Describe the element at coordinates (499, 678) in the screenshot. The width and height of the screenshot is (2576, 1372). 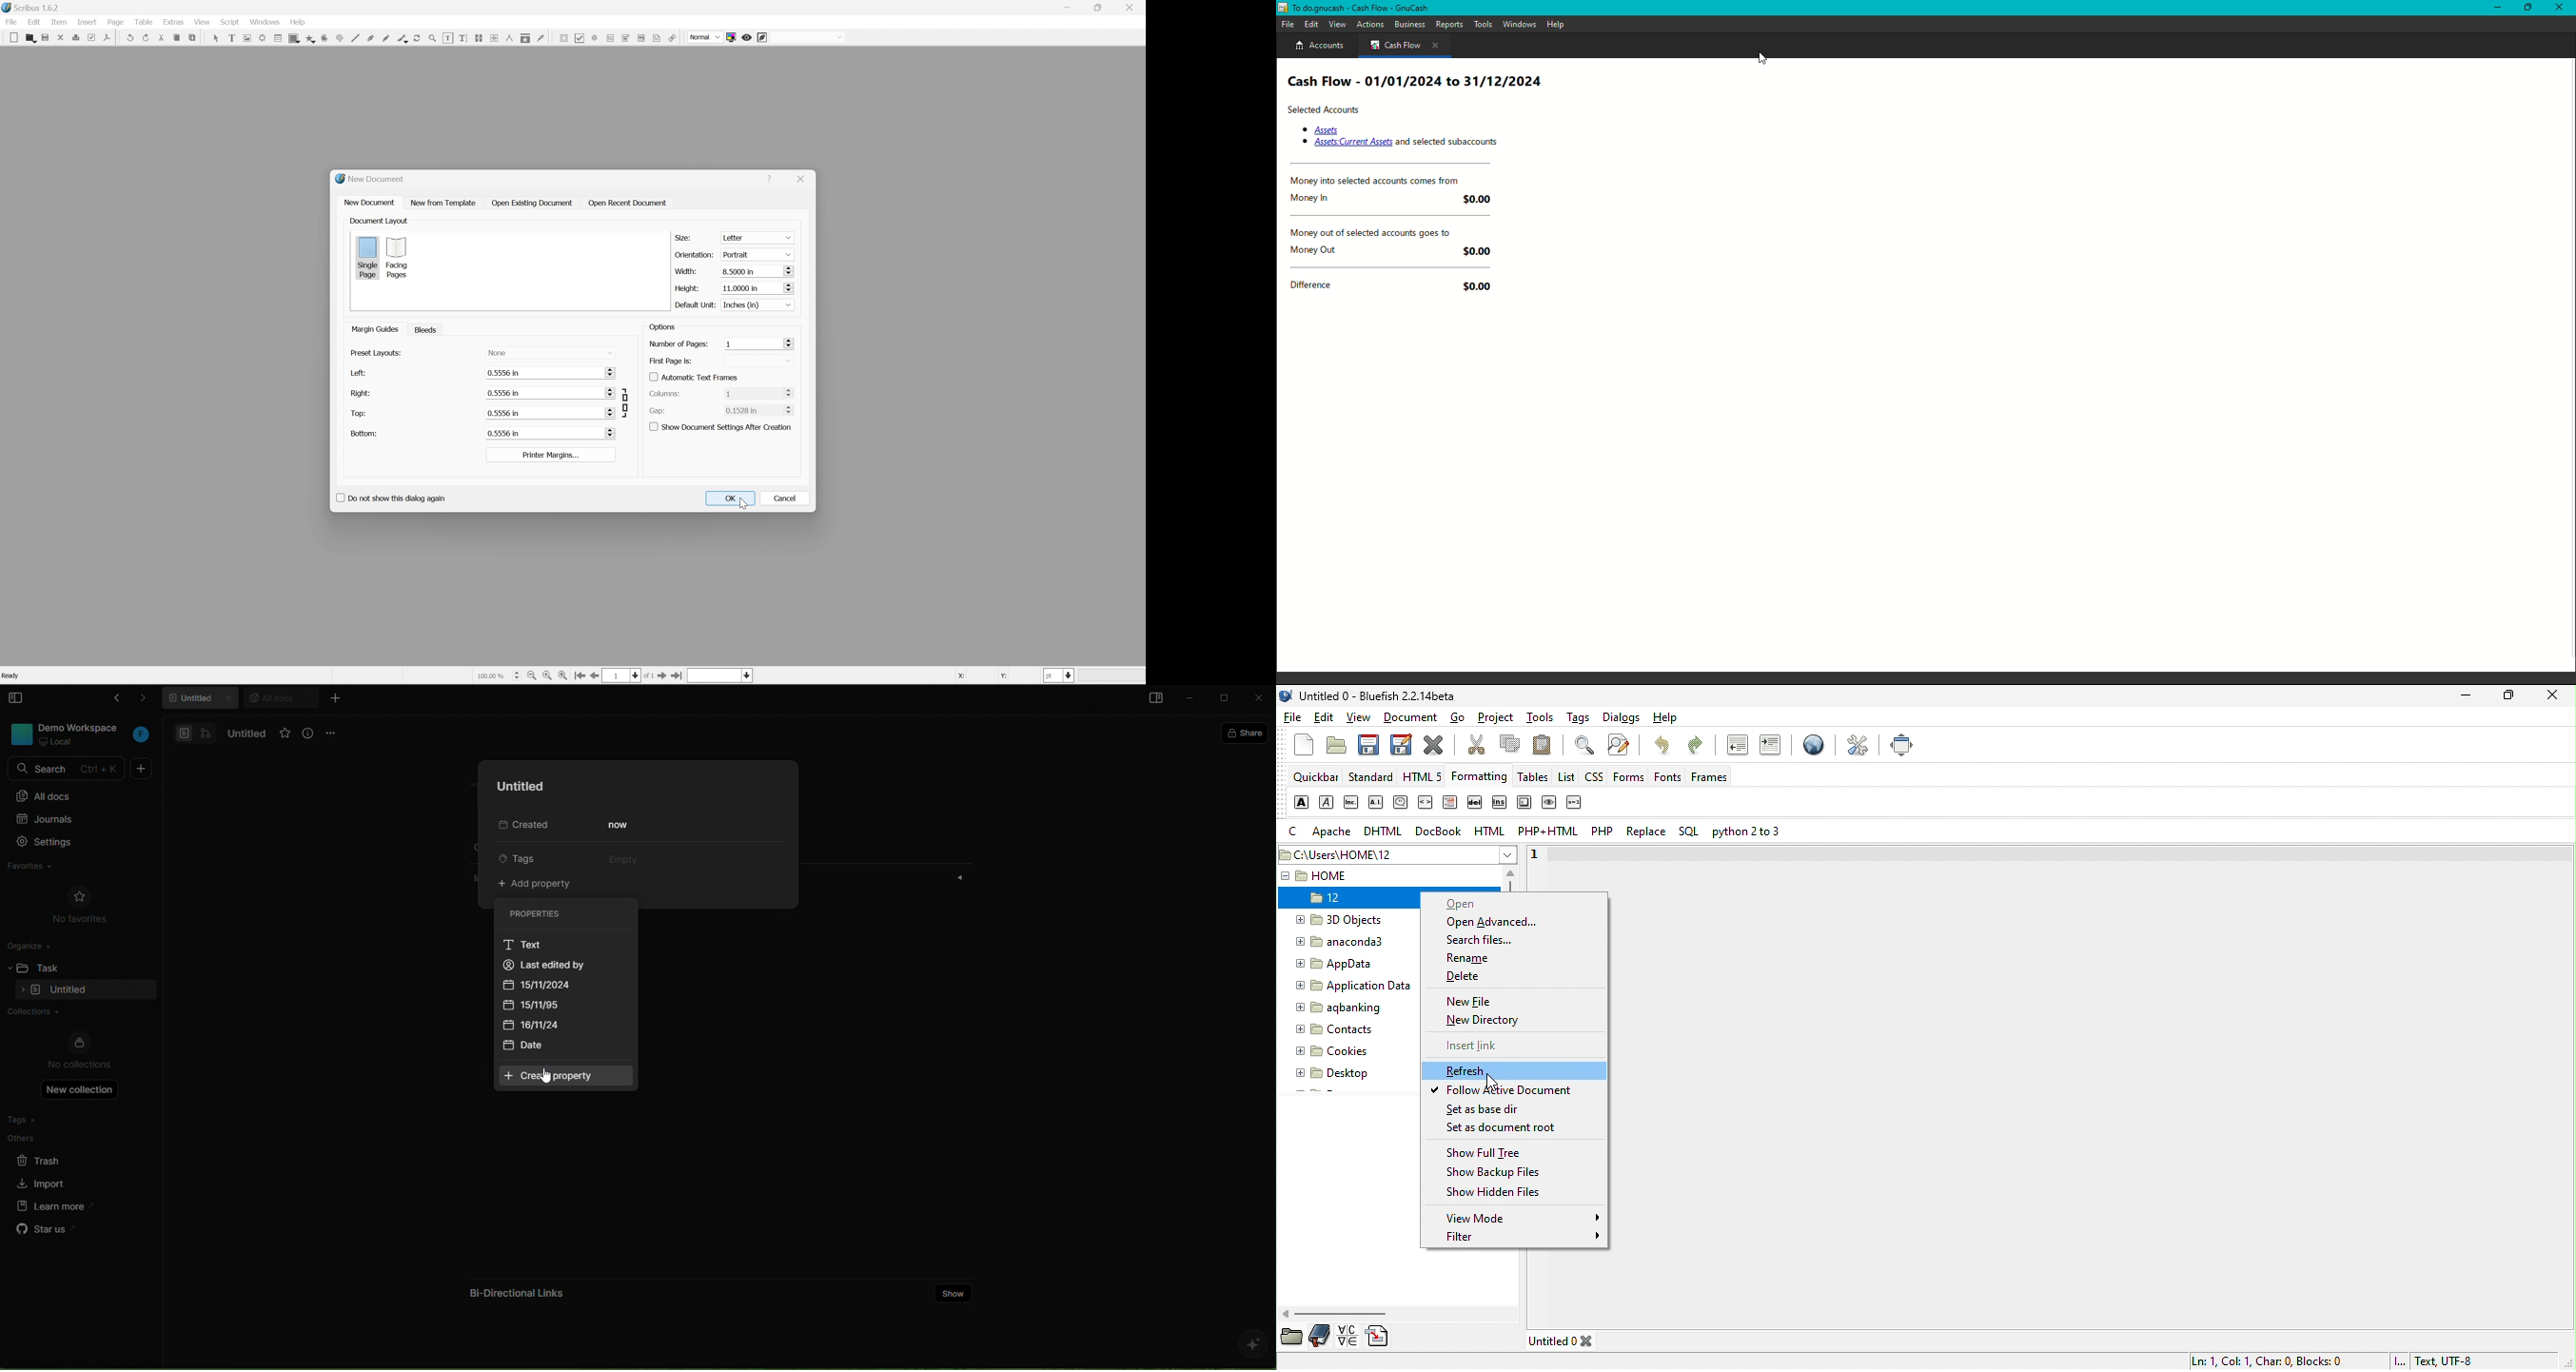
I see `select current zoom level` at that location.